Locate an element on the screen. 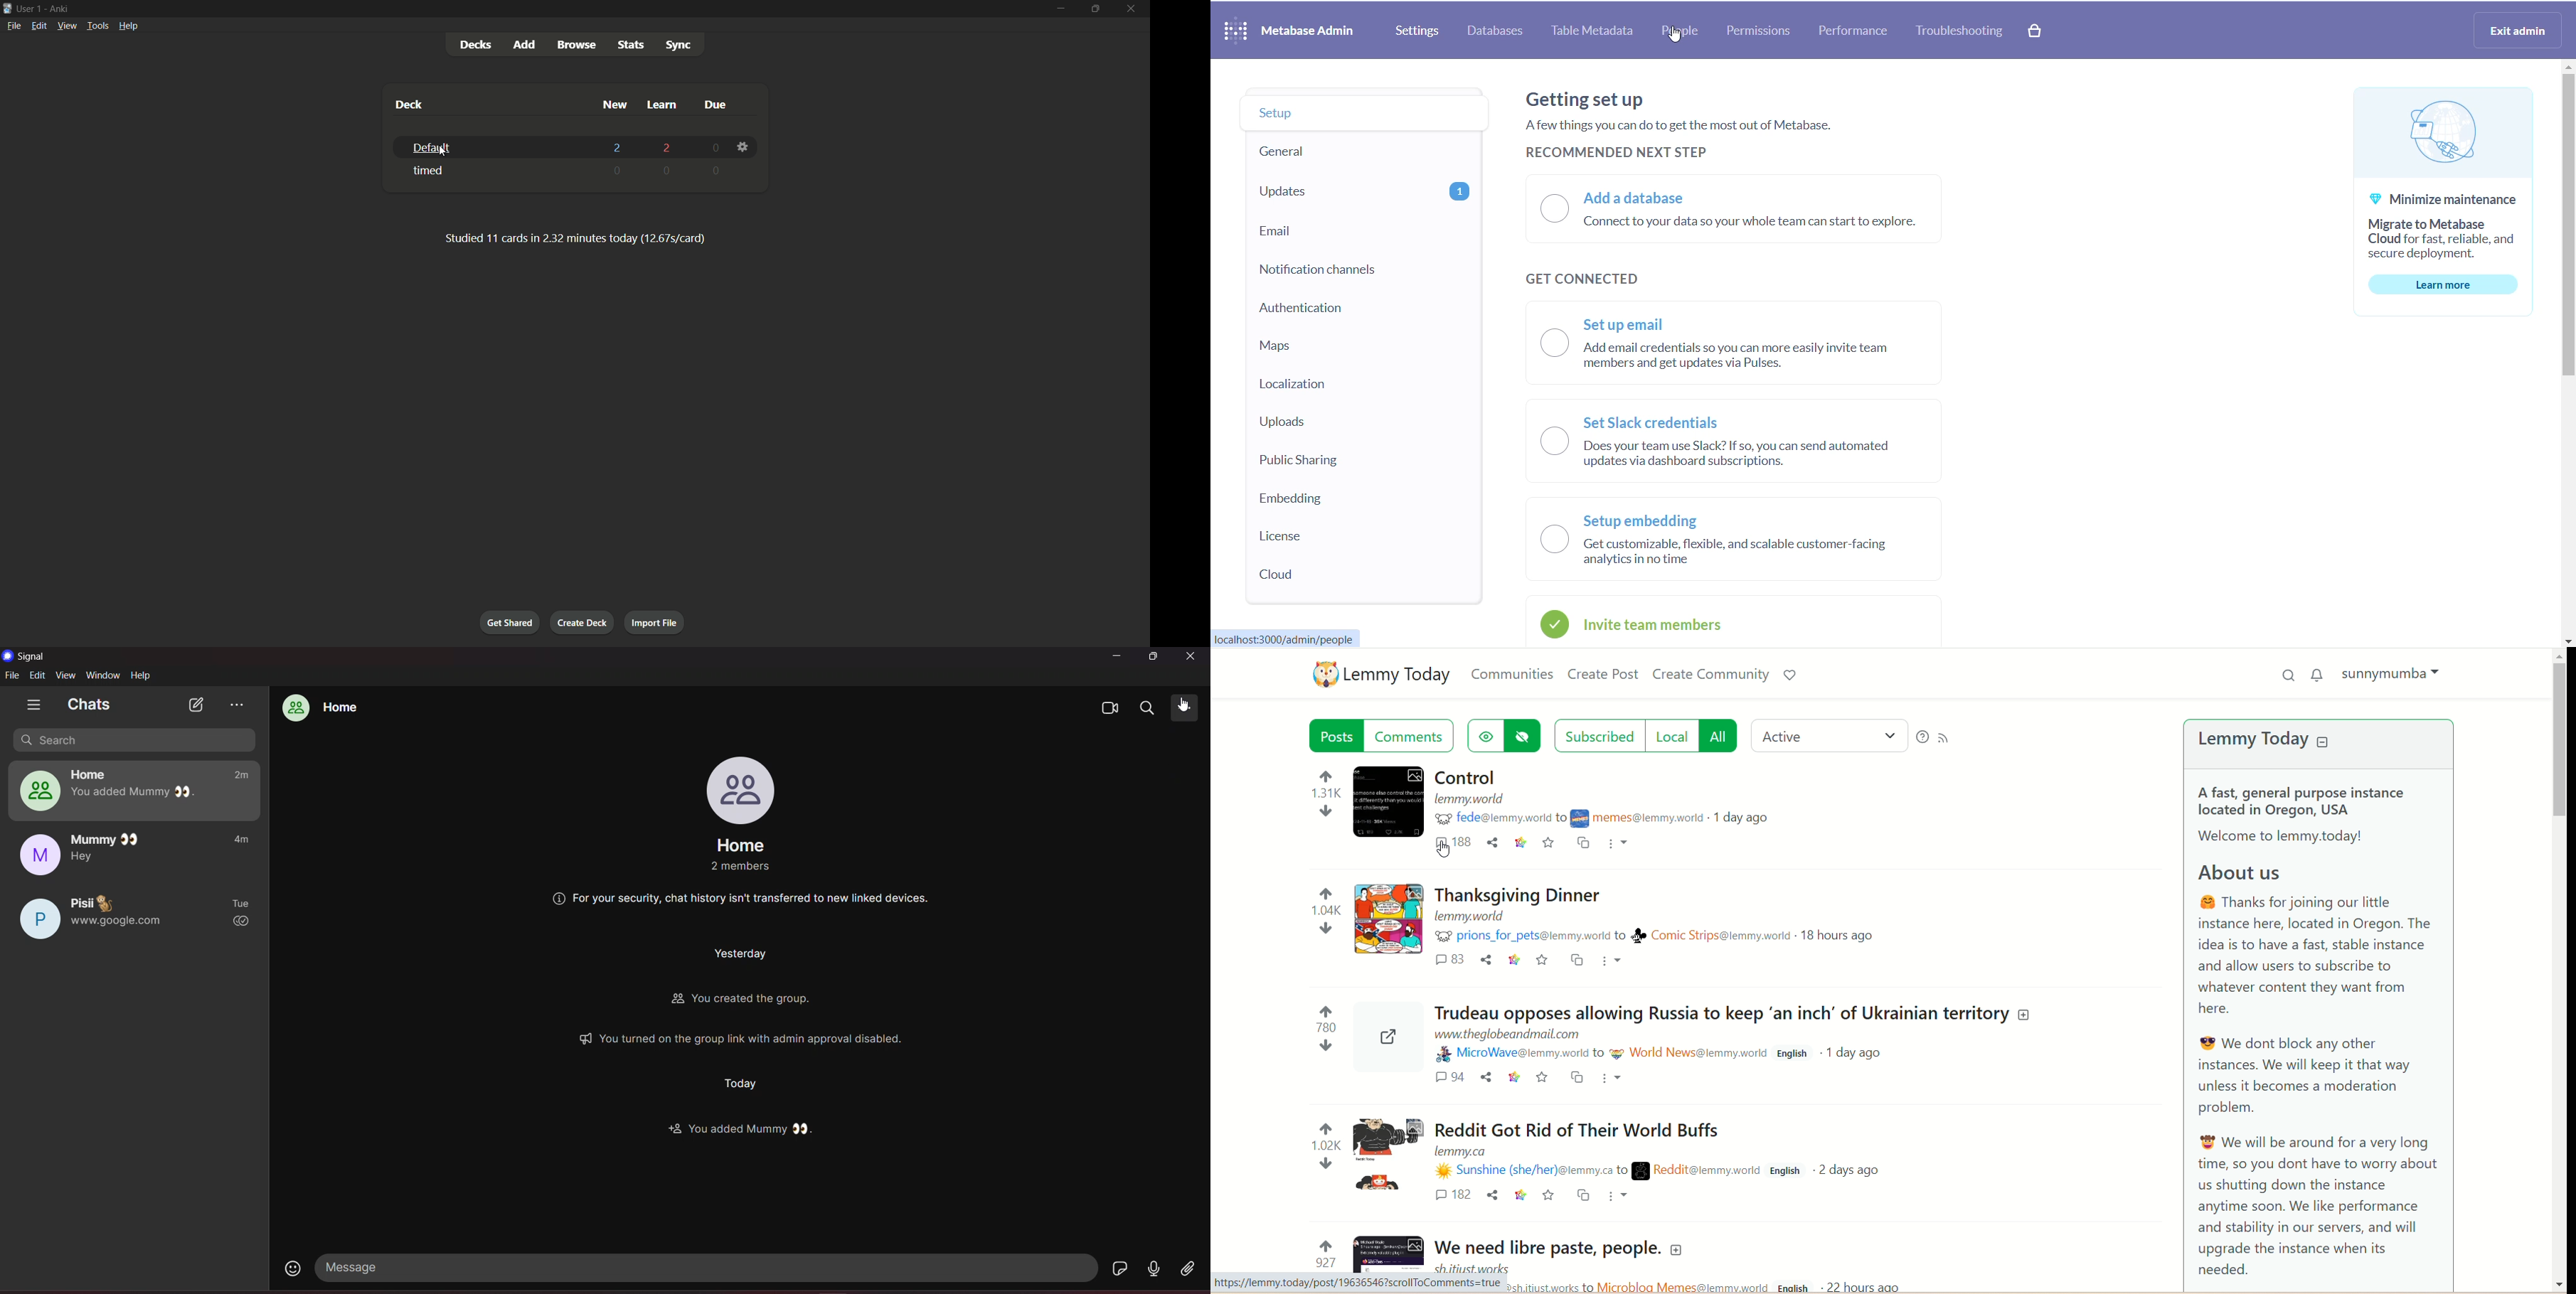  votes up and down is located at coordinates (1314, 1253).